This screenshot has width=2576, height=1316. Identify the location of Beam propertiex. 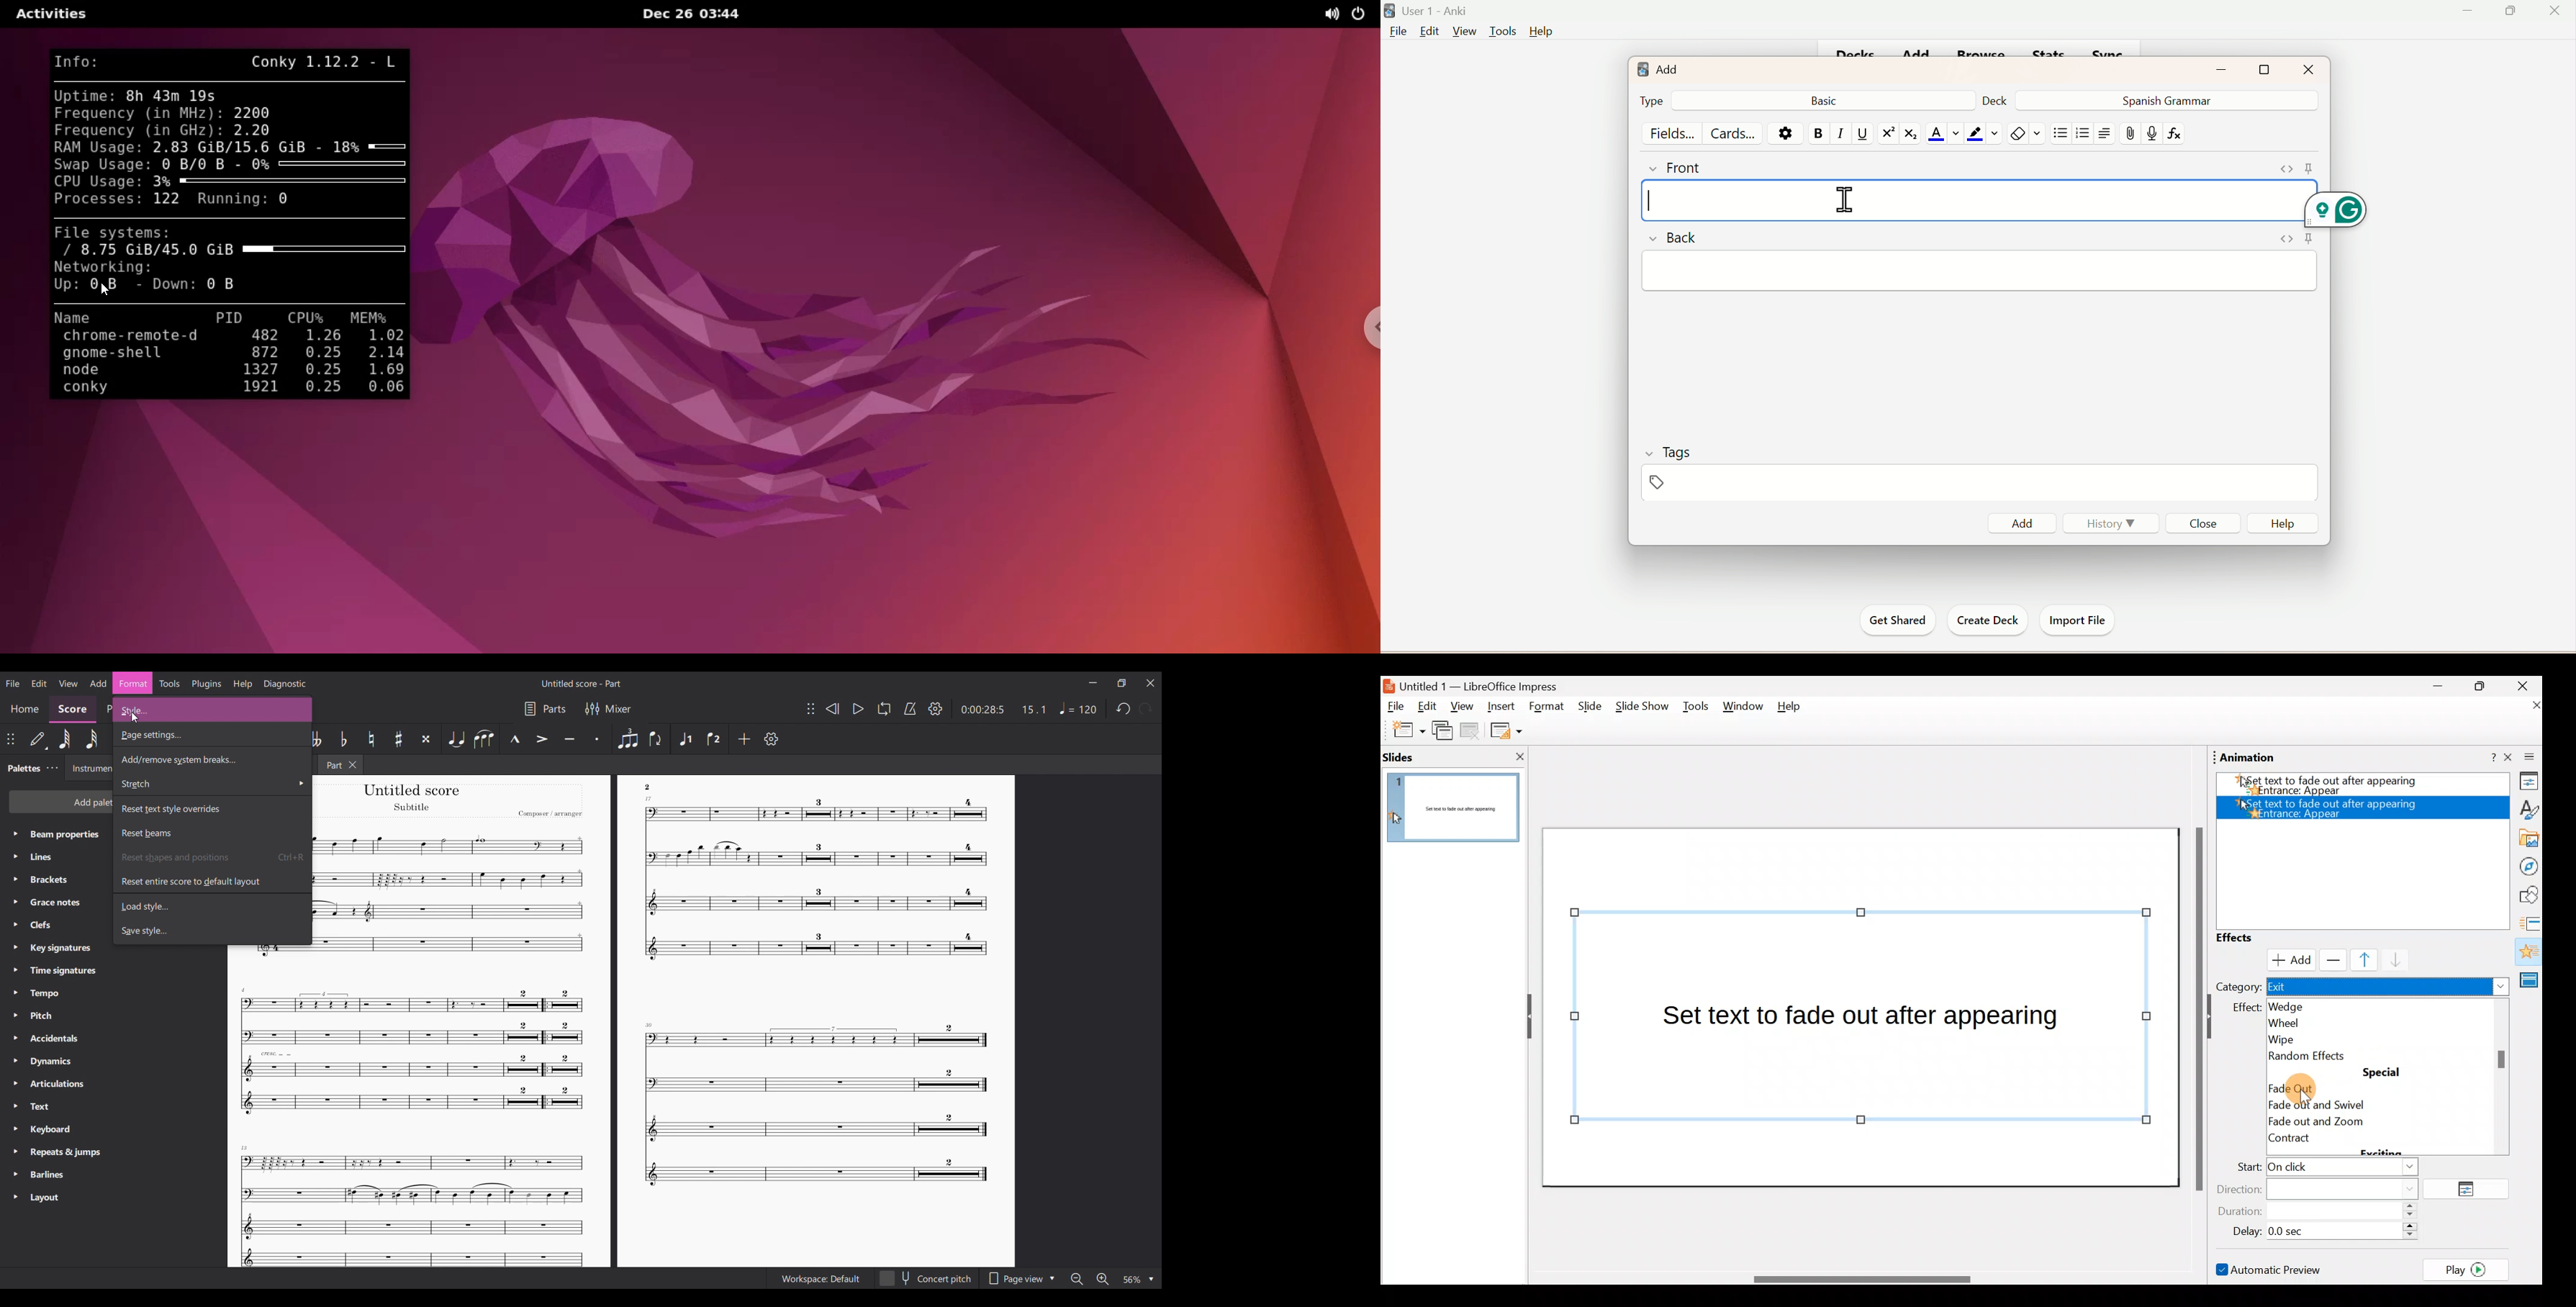
(62, 834).